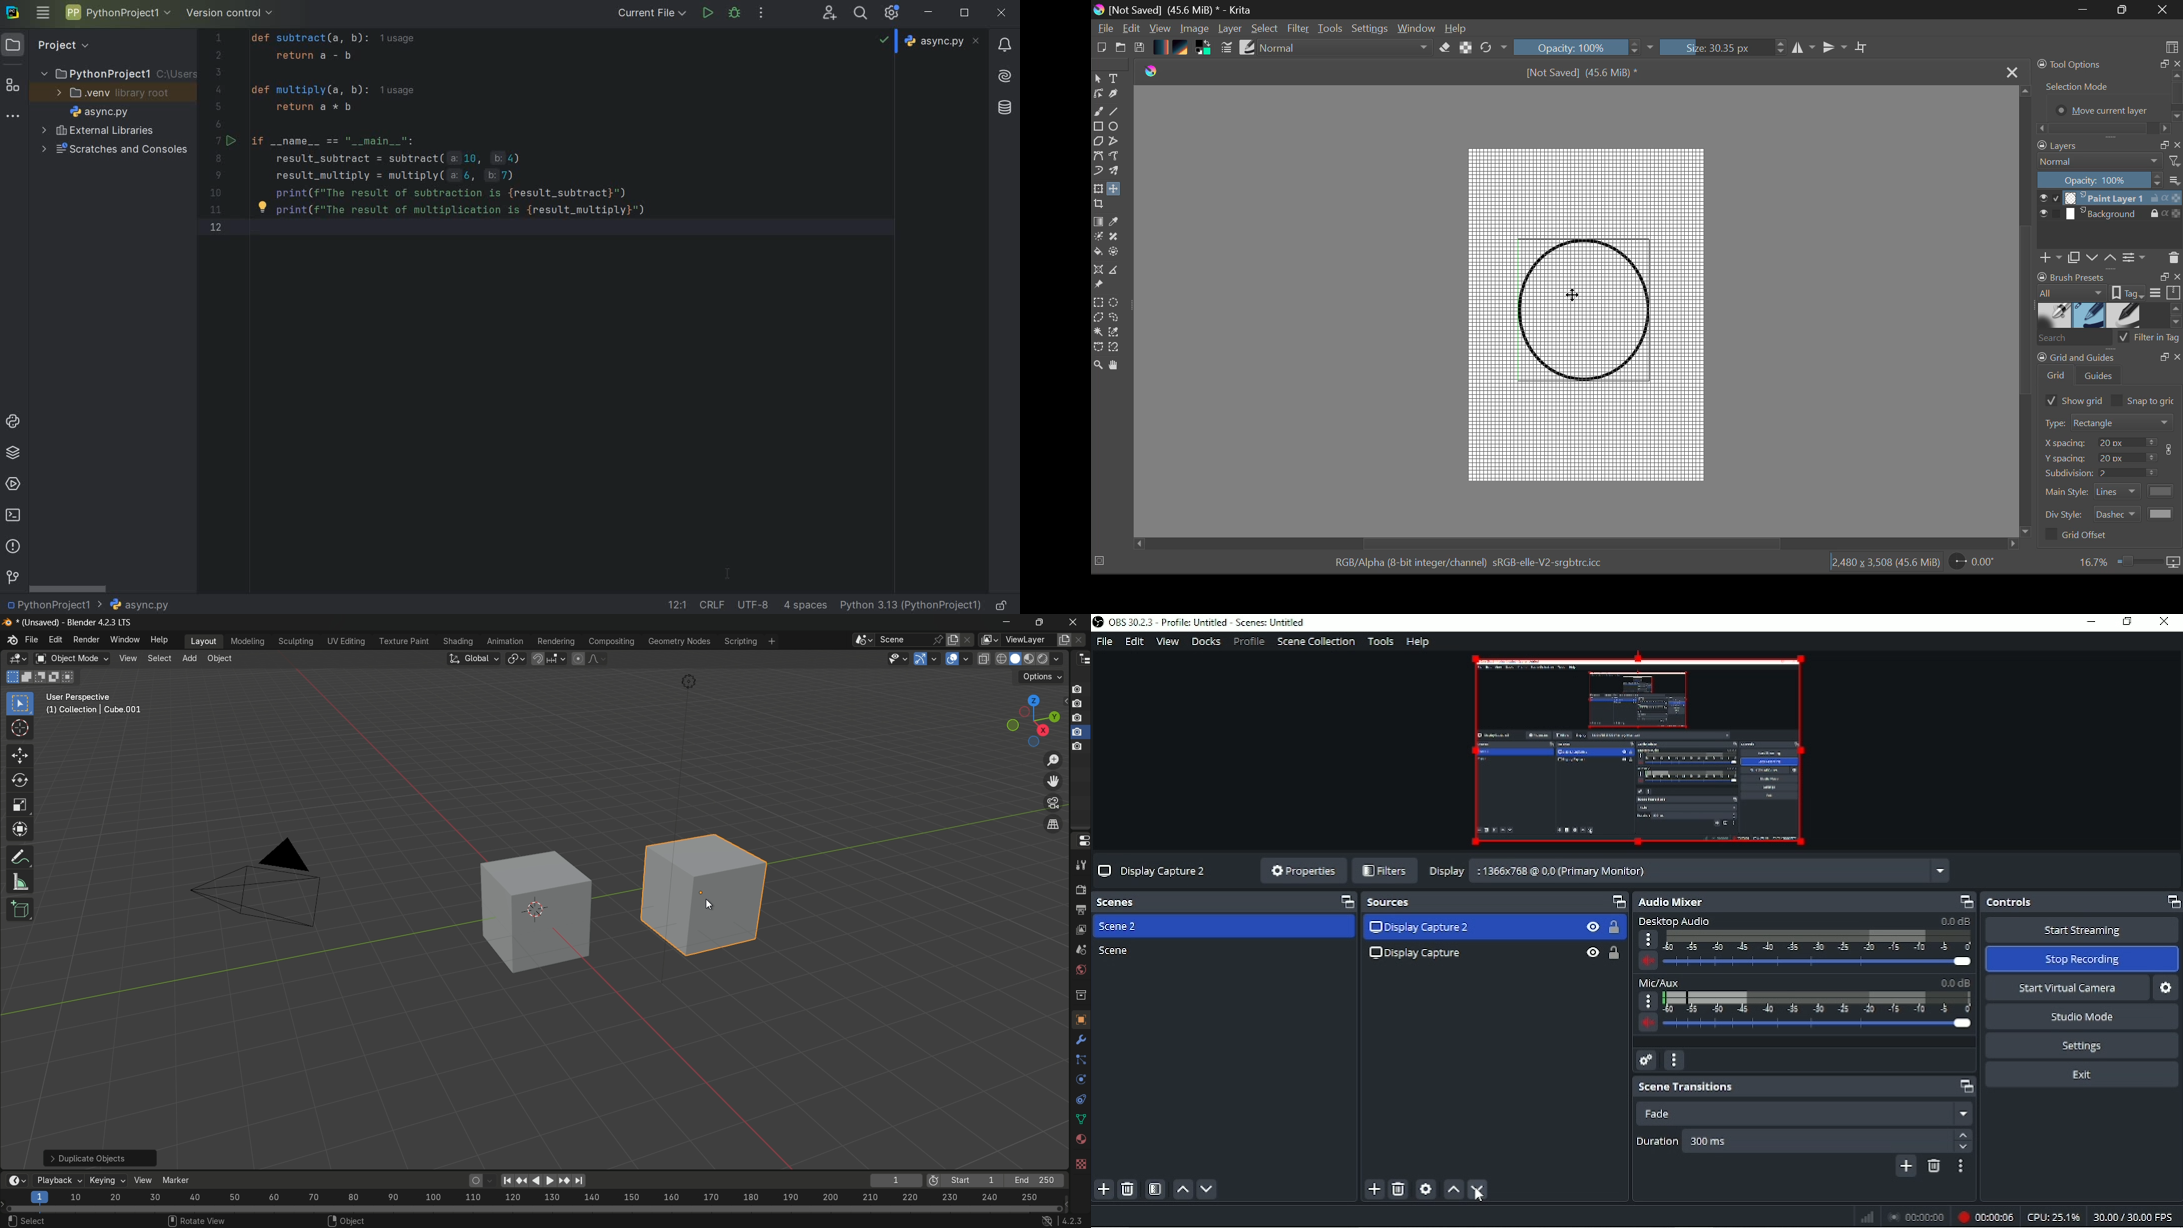  I want to click on Freehand, so click(1098, 112).